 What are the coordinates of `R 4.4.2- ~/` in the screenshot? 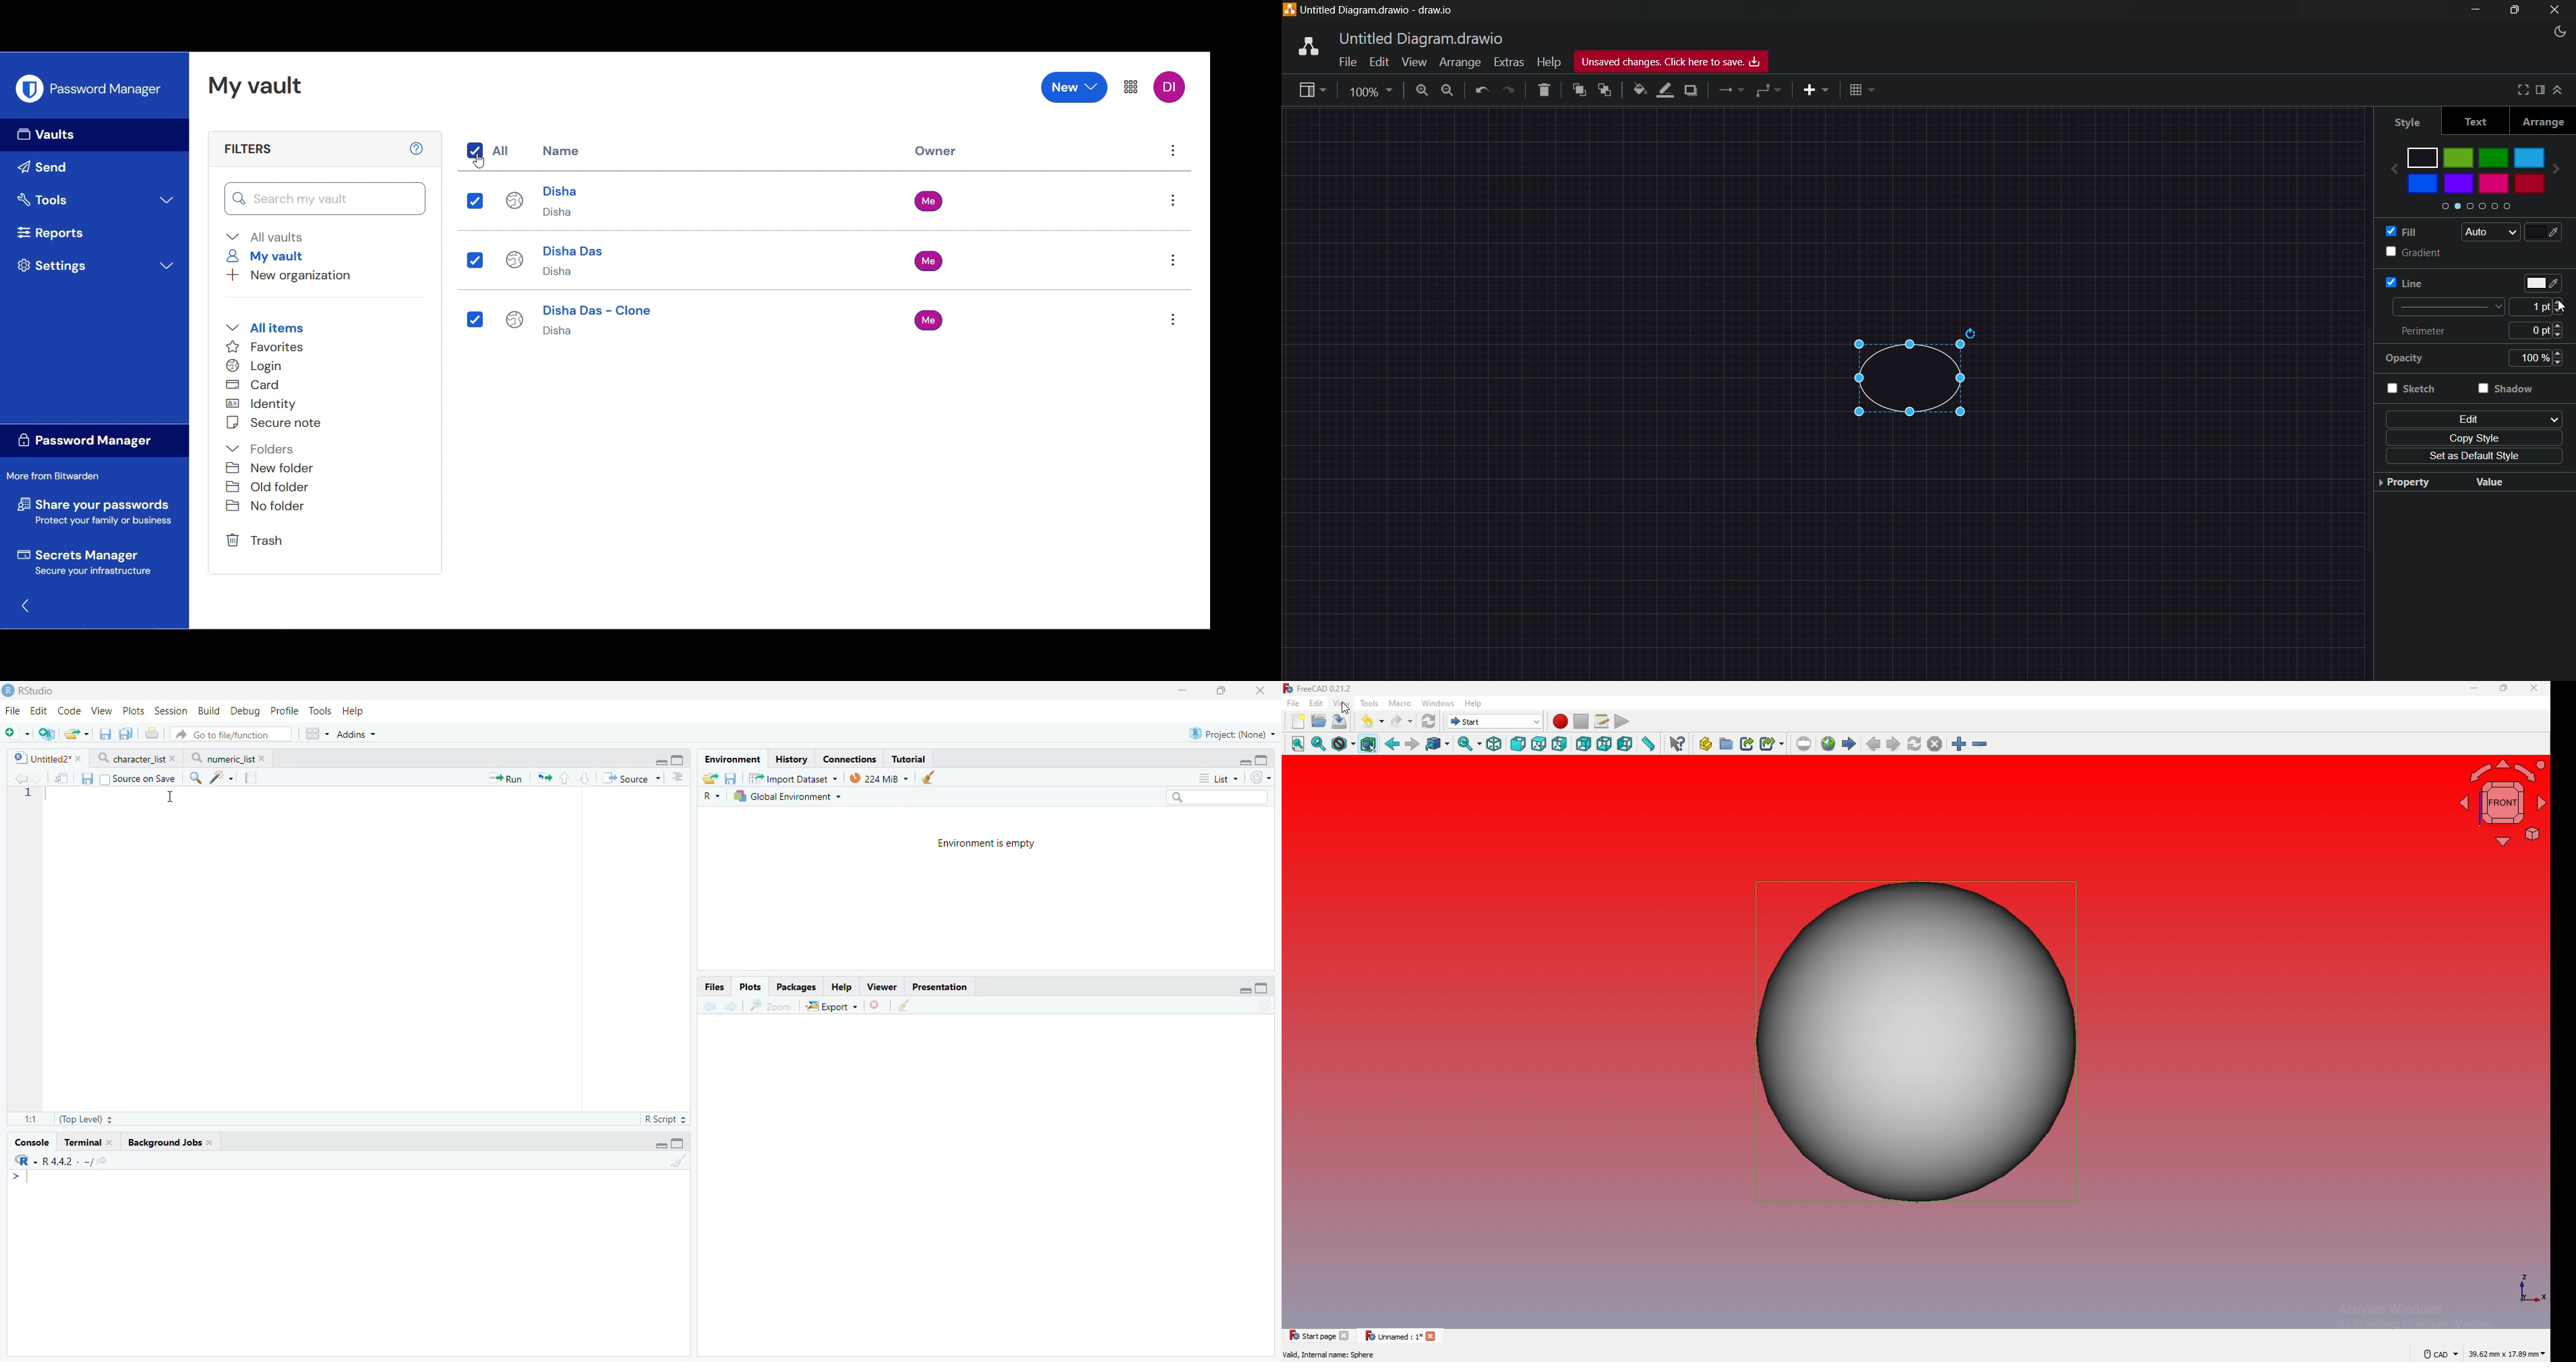 It's located at (61, 1160).